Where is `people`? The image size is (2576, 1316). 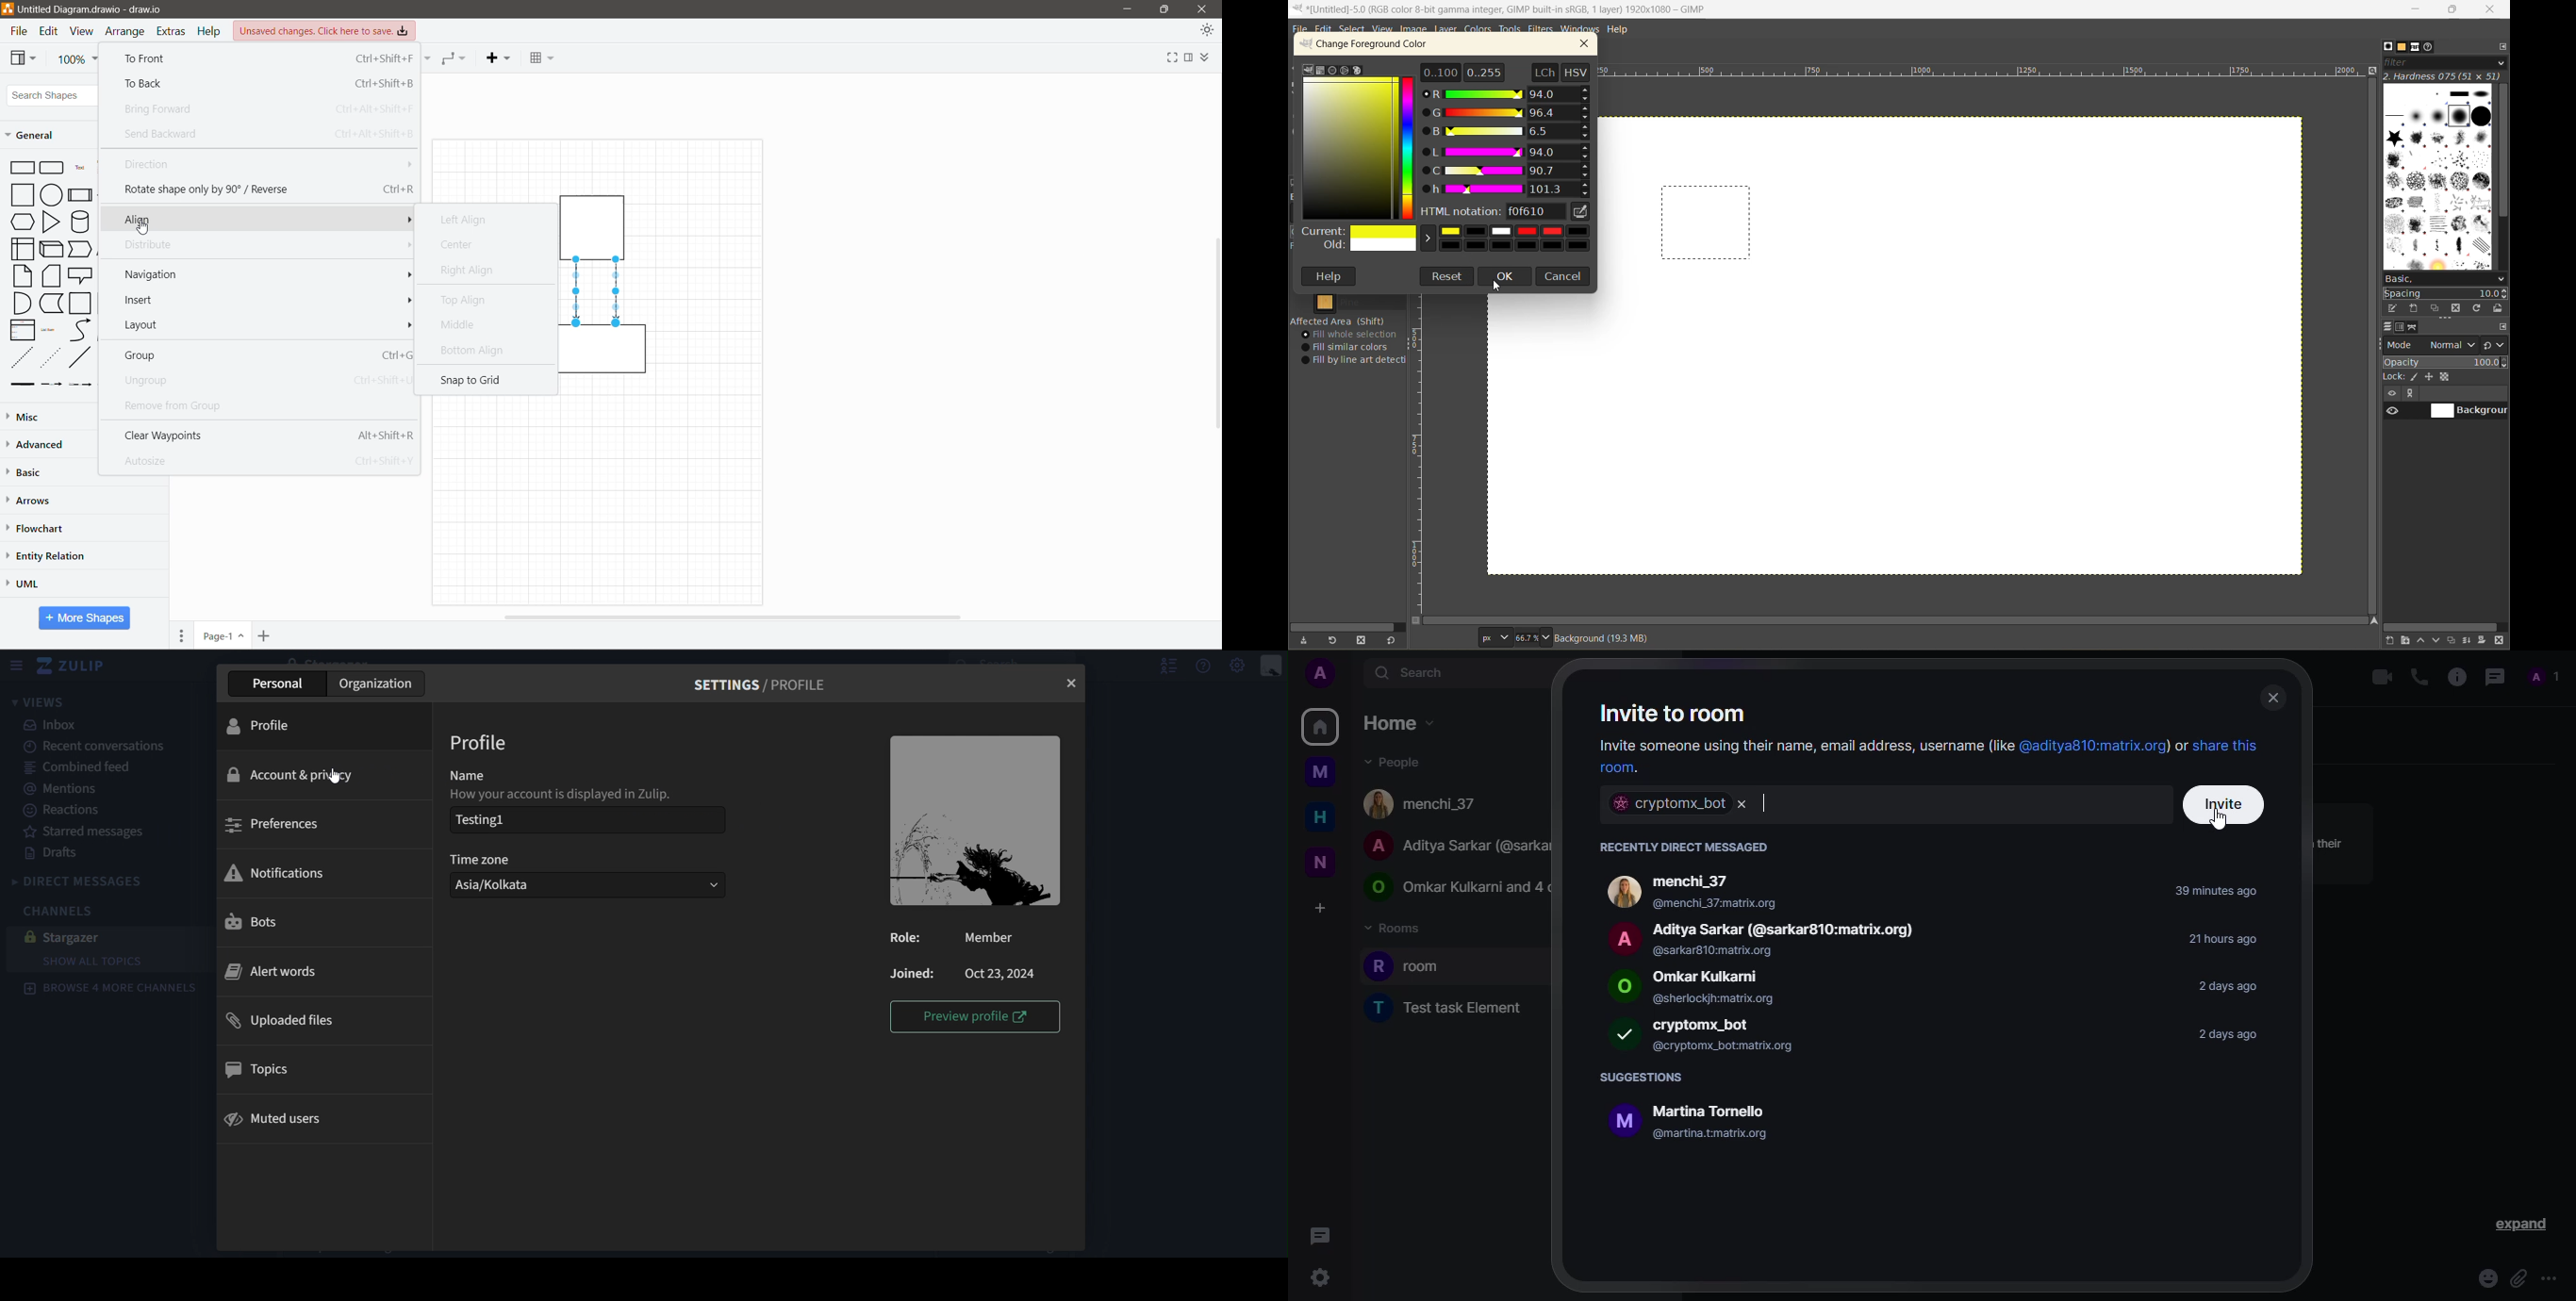
people is located at coordinates (1403, 762).